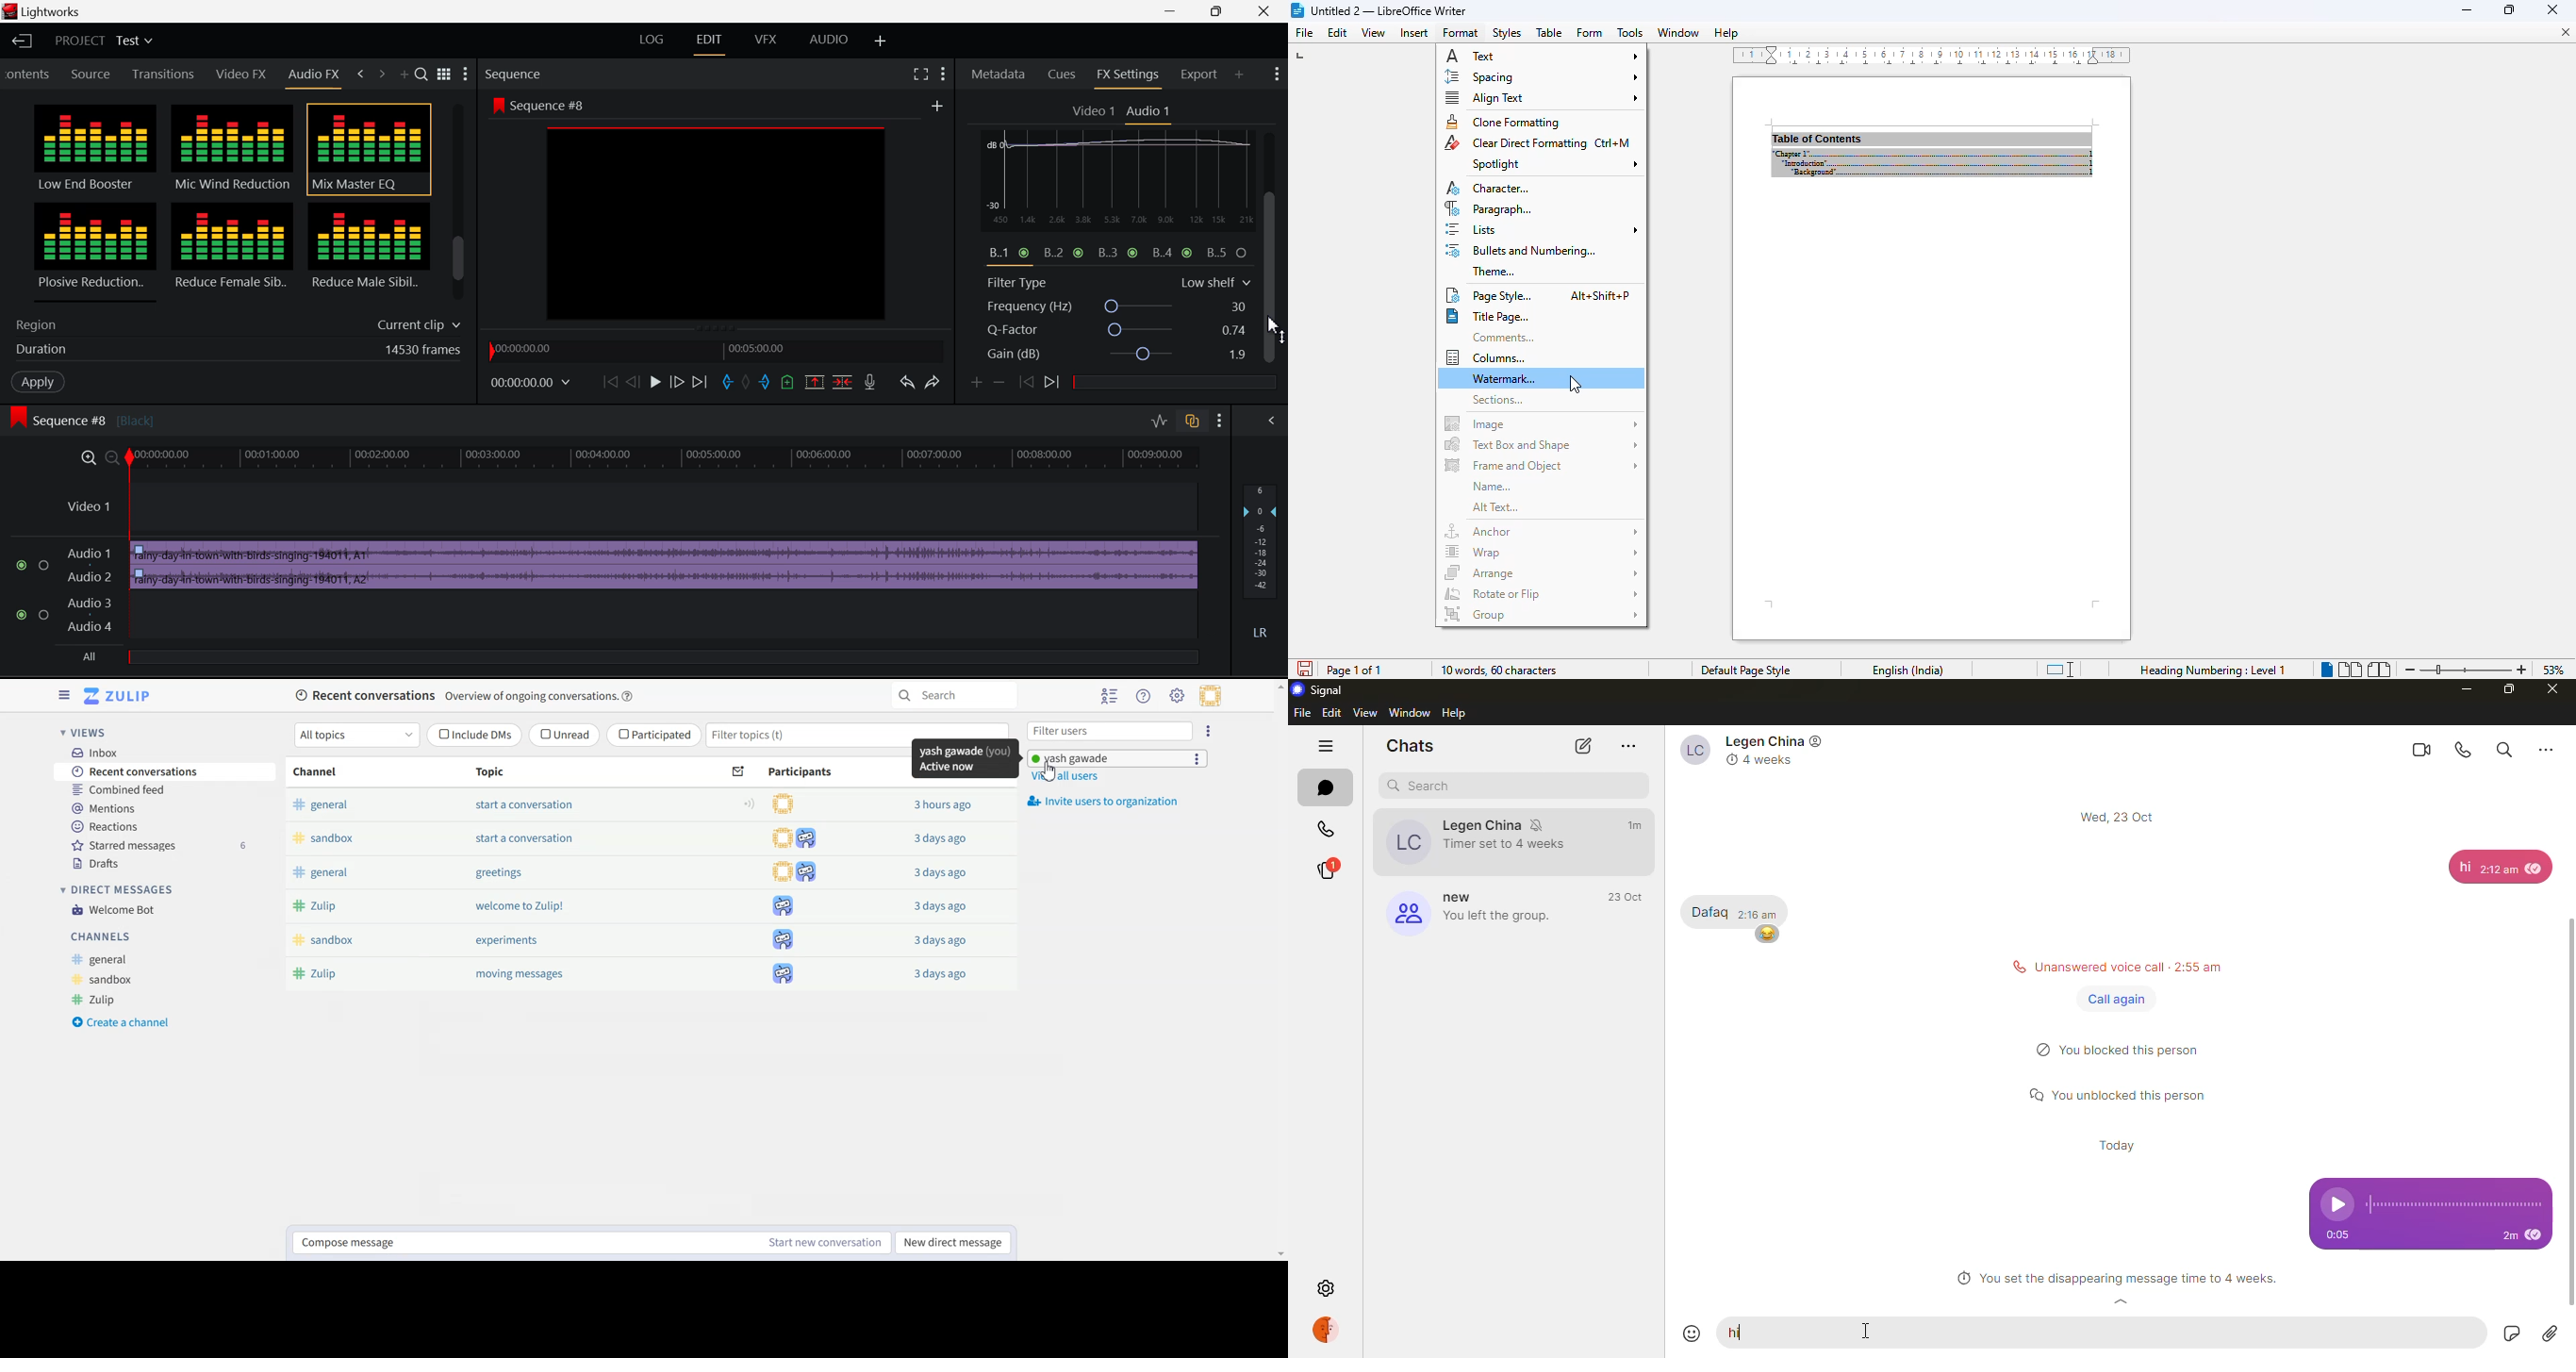  I want to click on Welcome Bot, so click(113, 910).